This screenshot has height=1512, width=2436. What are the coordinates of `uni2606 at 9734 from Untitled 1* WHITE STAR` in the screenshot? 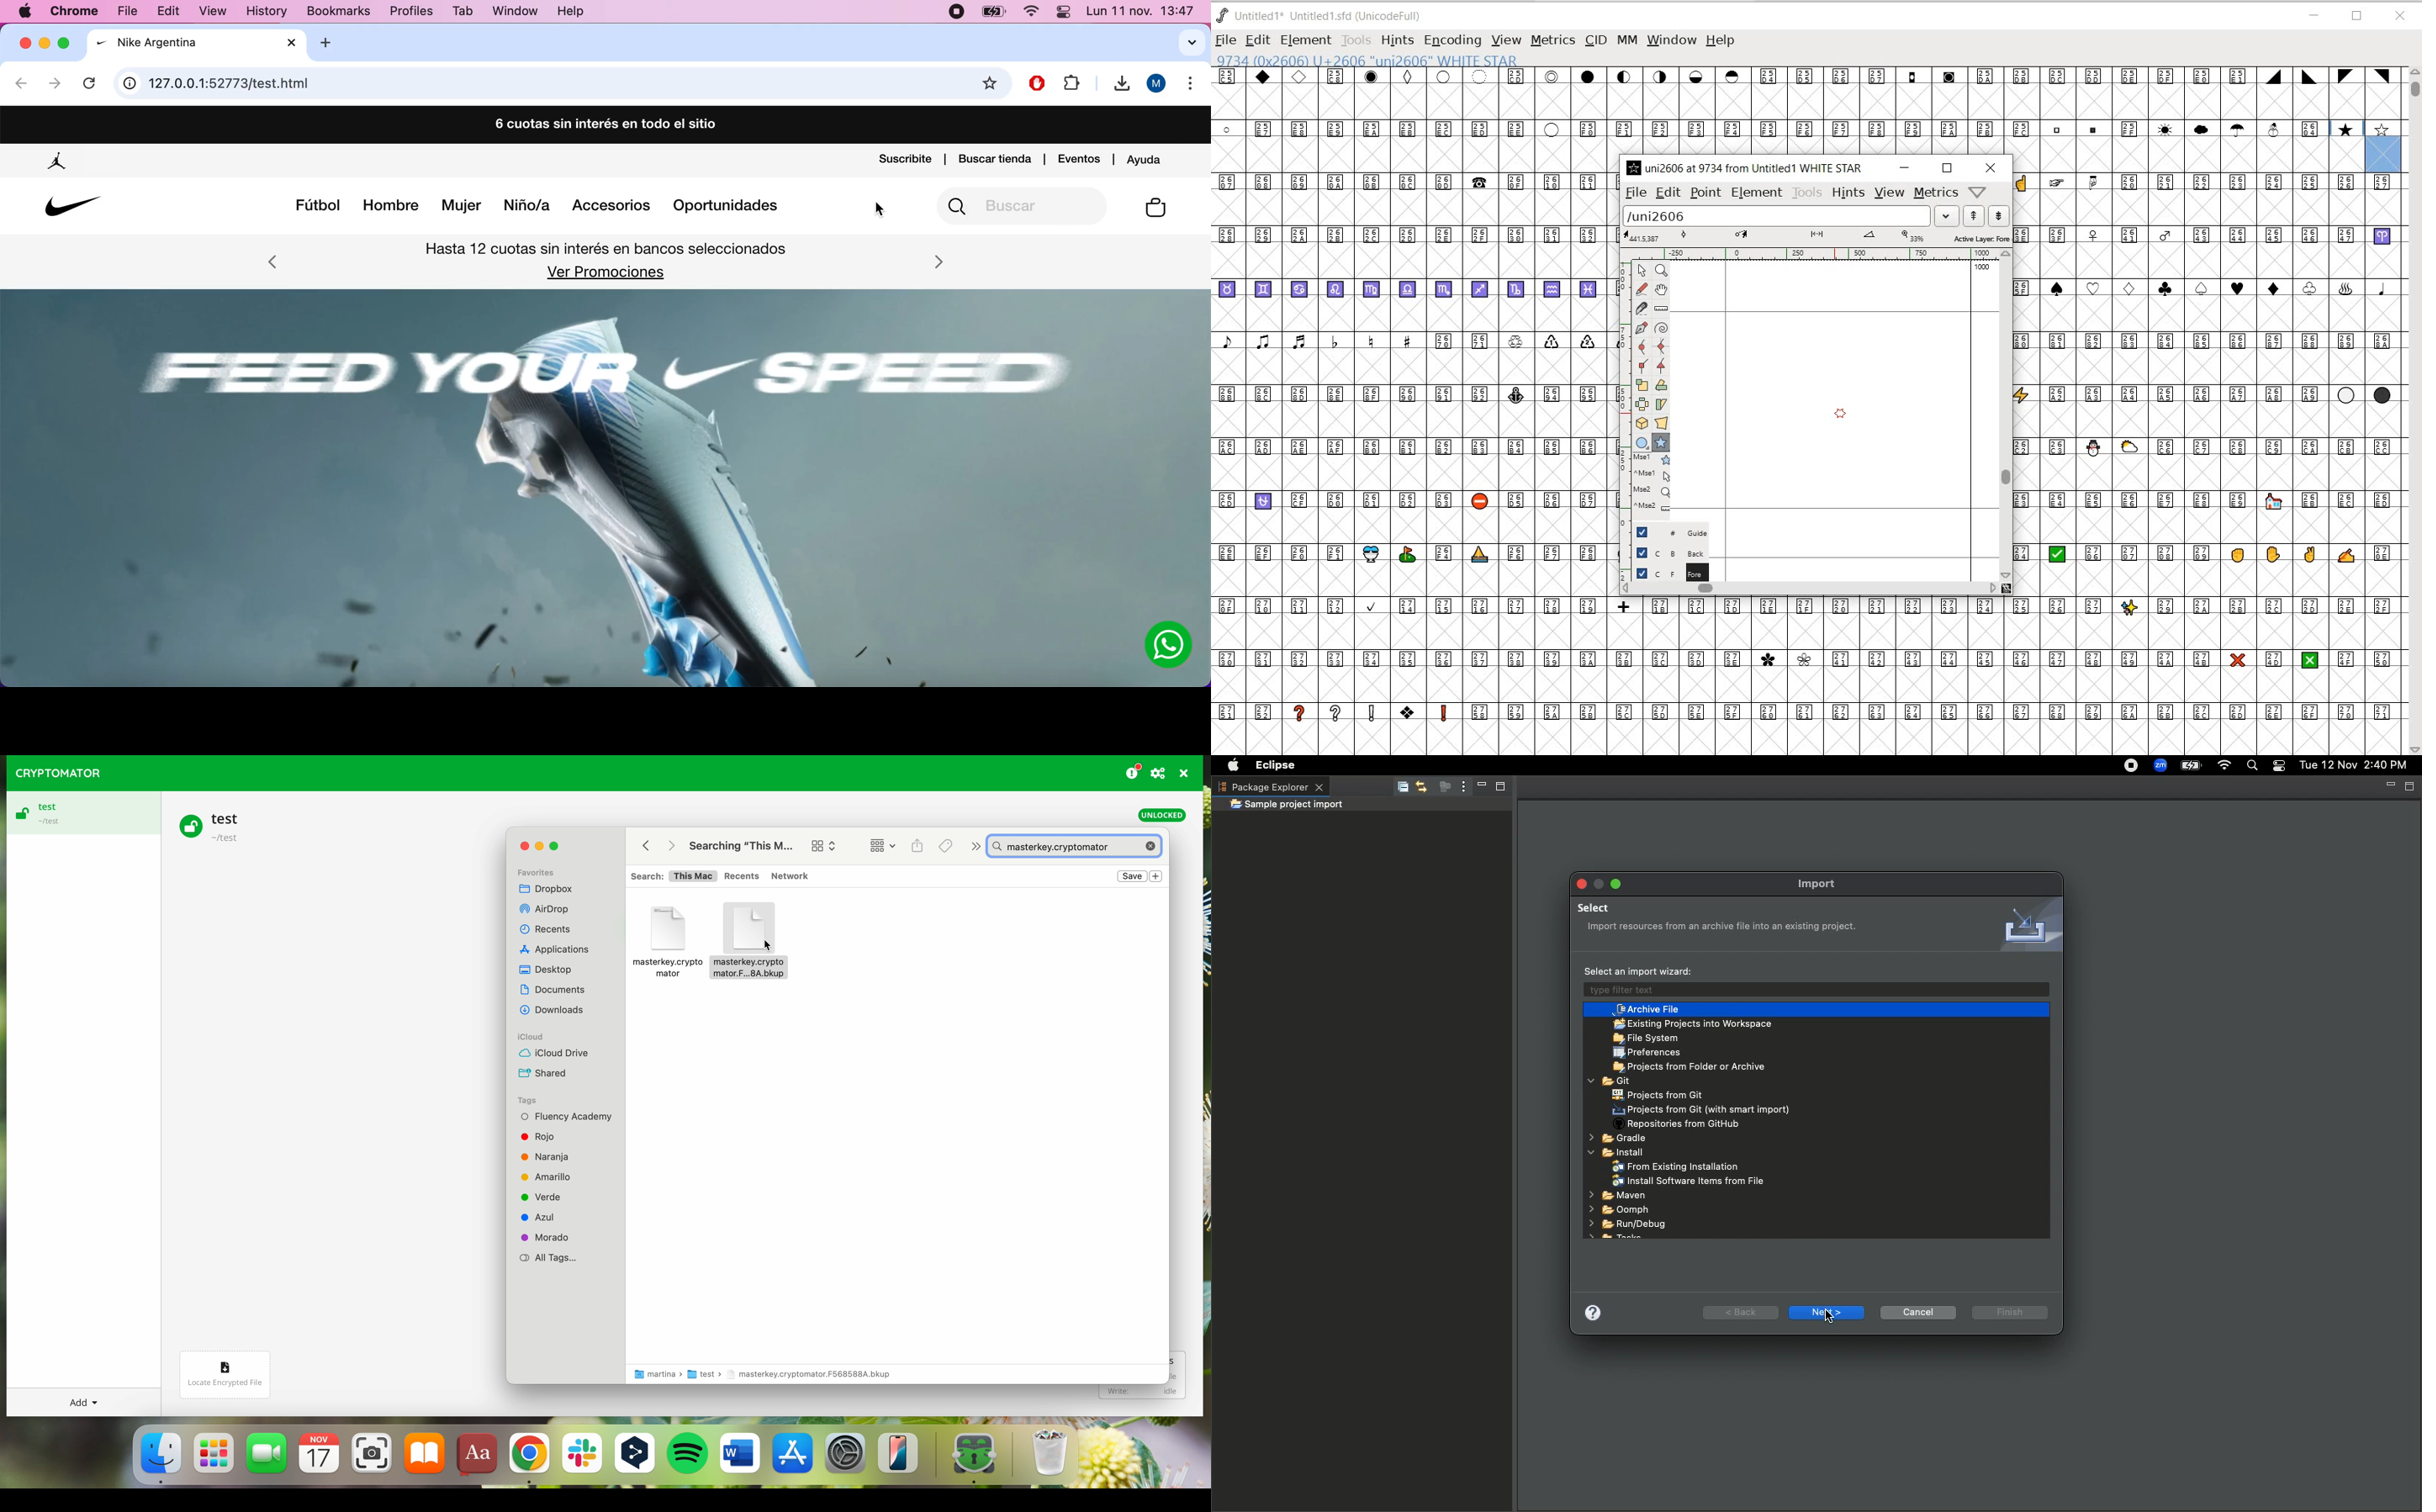 It's located at (1757, 169).